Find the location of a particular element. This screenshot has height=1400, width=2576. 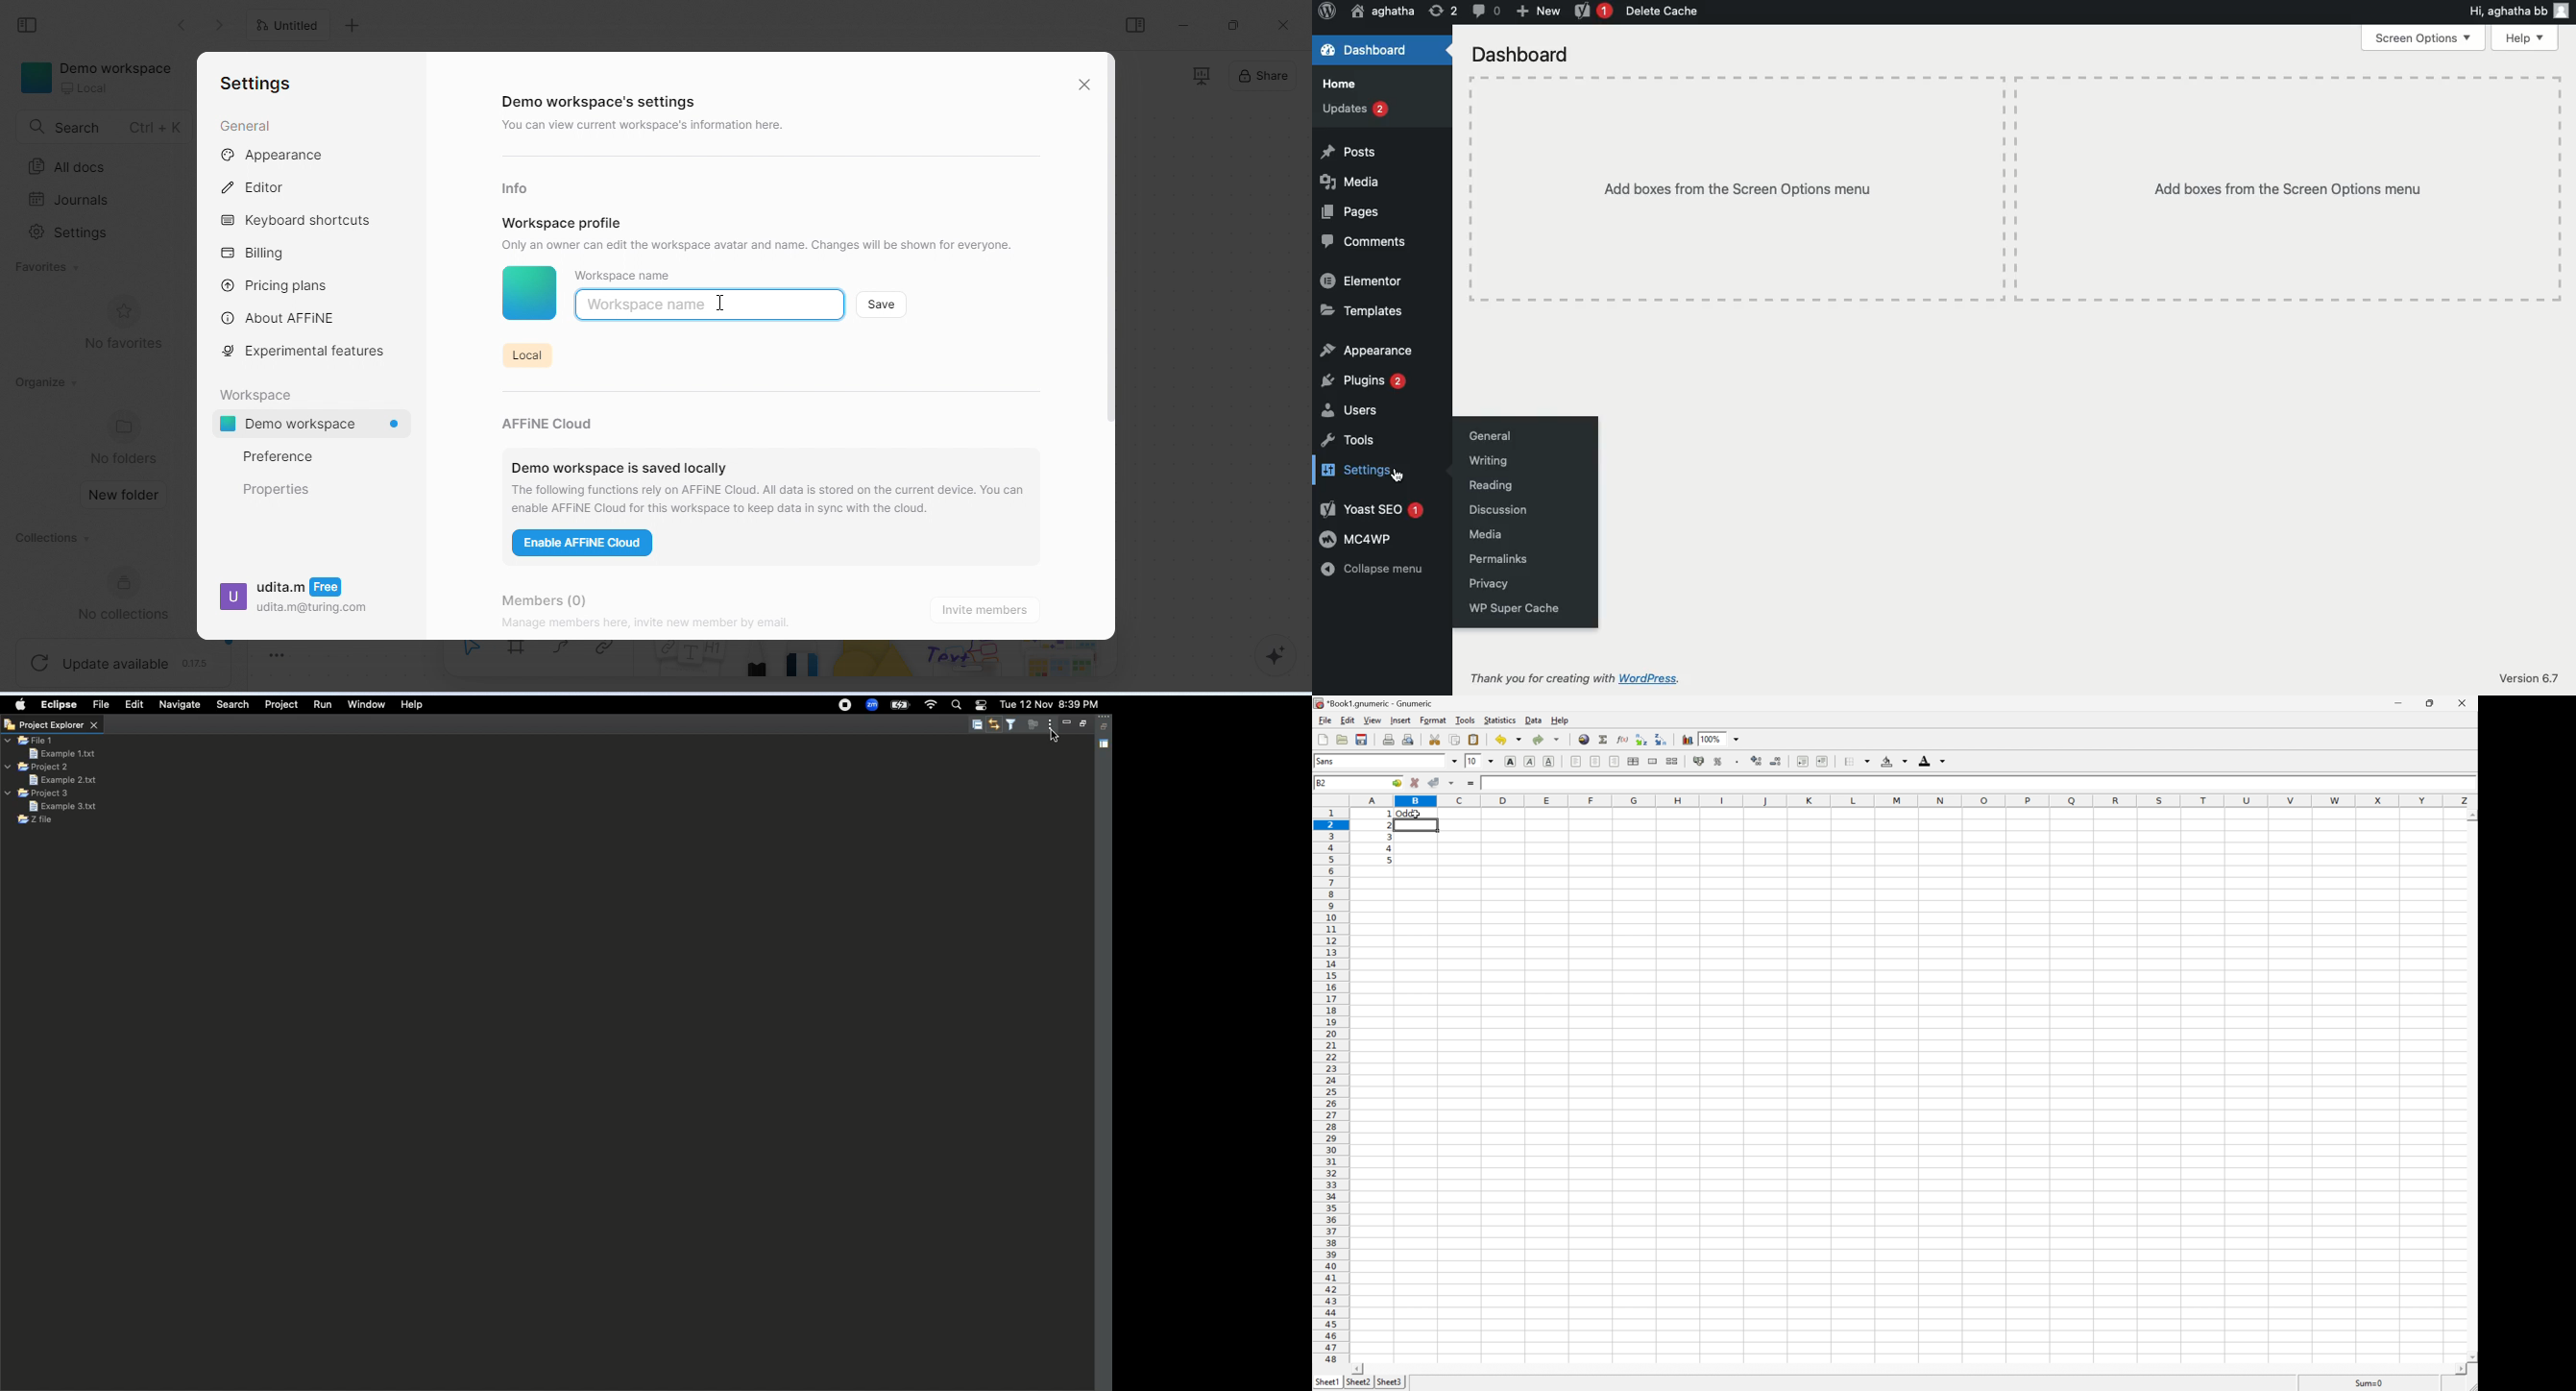

 is located at coordinates (1452, 783).